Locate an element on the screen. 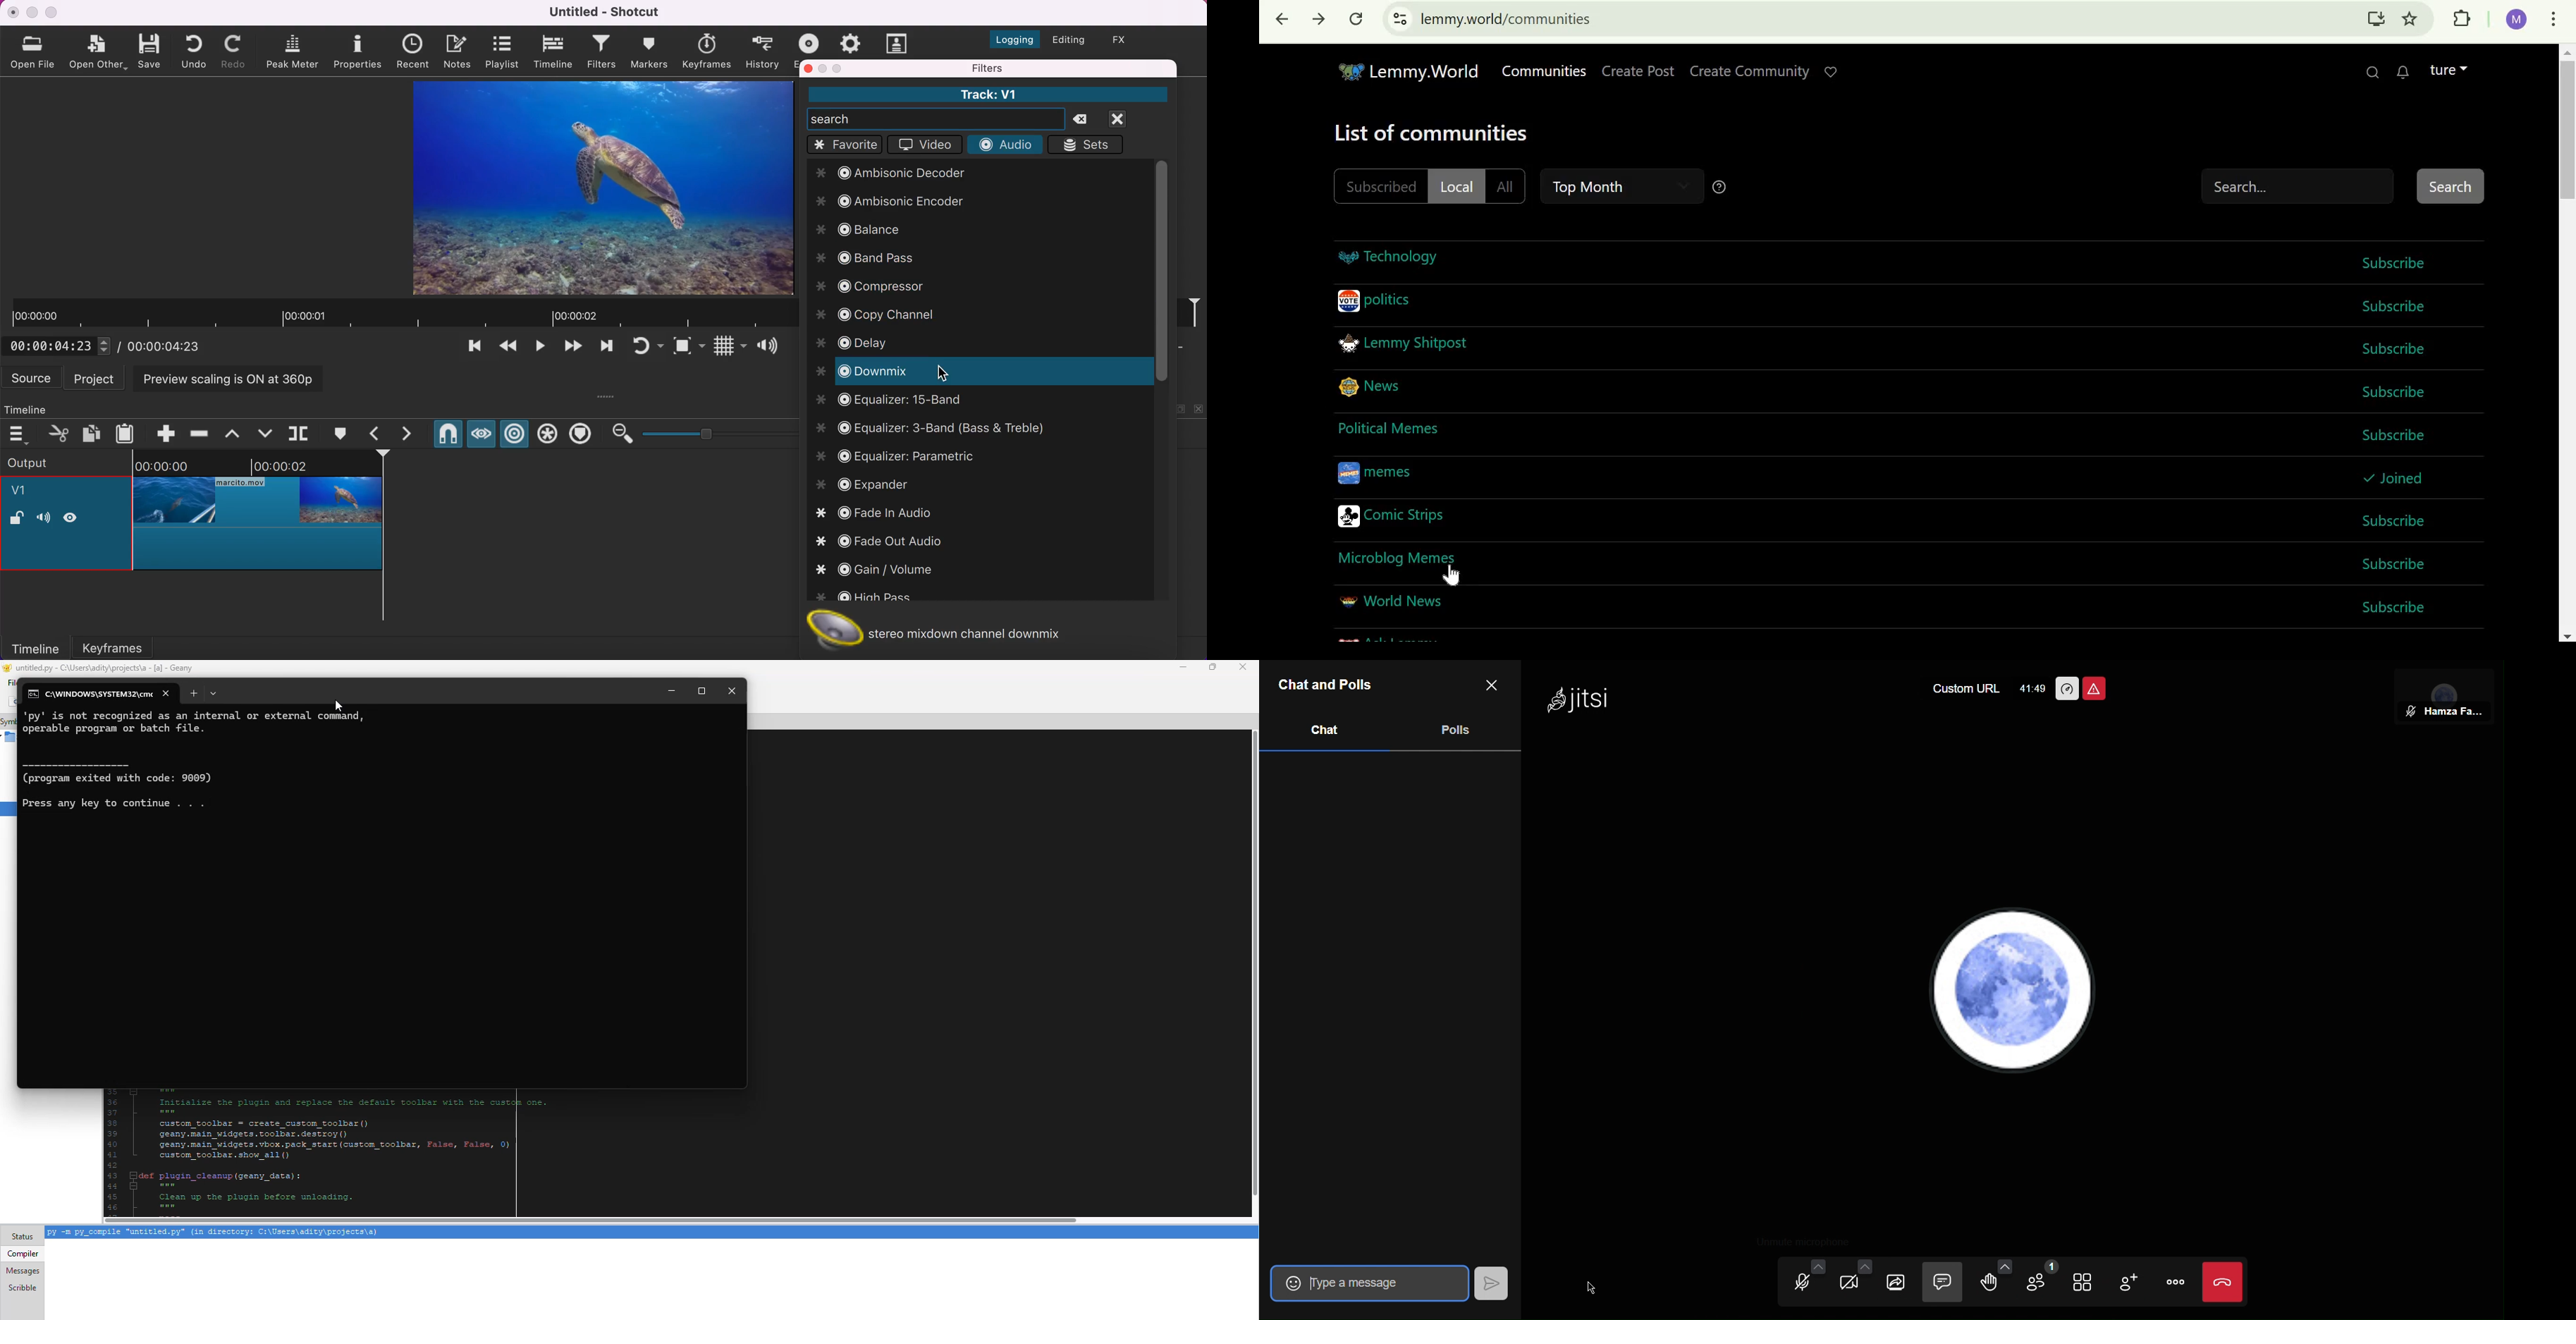 Image resolution: width=2576 pixels, height=1344 pixels. Participant View is located at coordinates (2443, 692).